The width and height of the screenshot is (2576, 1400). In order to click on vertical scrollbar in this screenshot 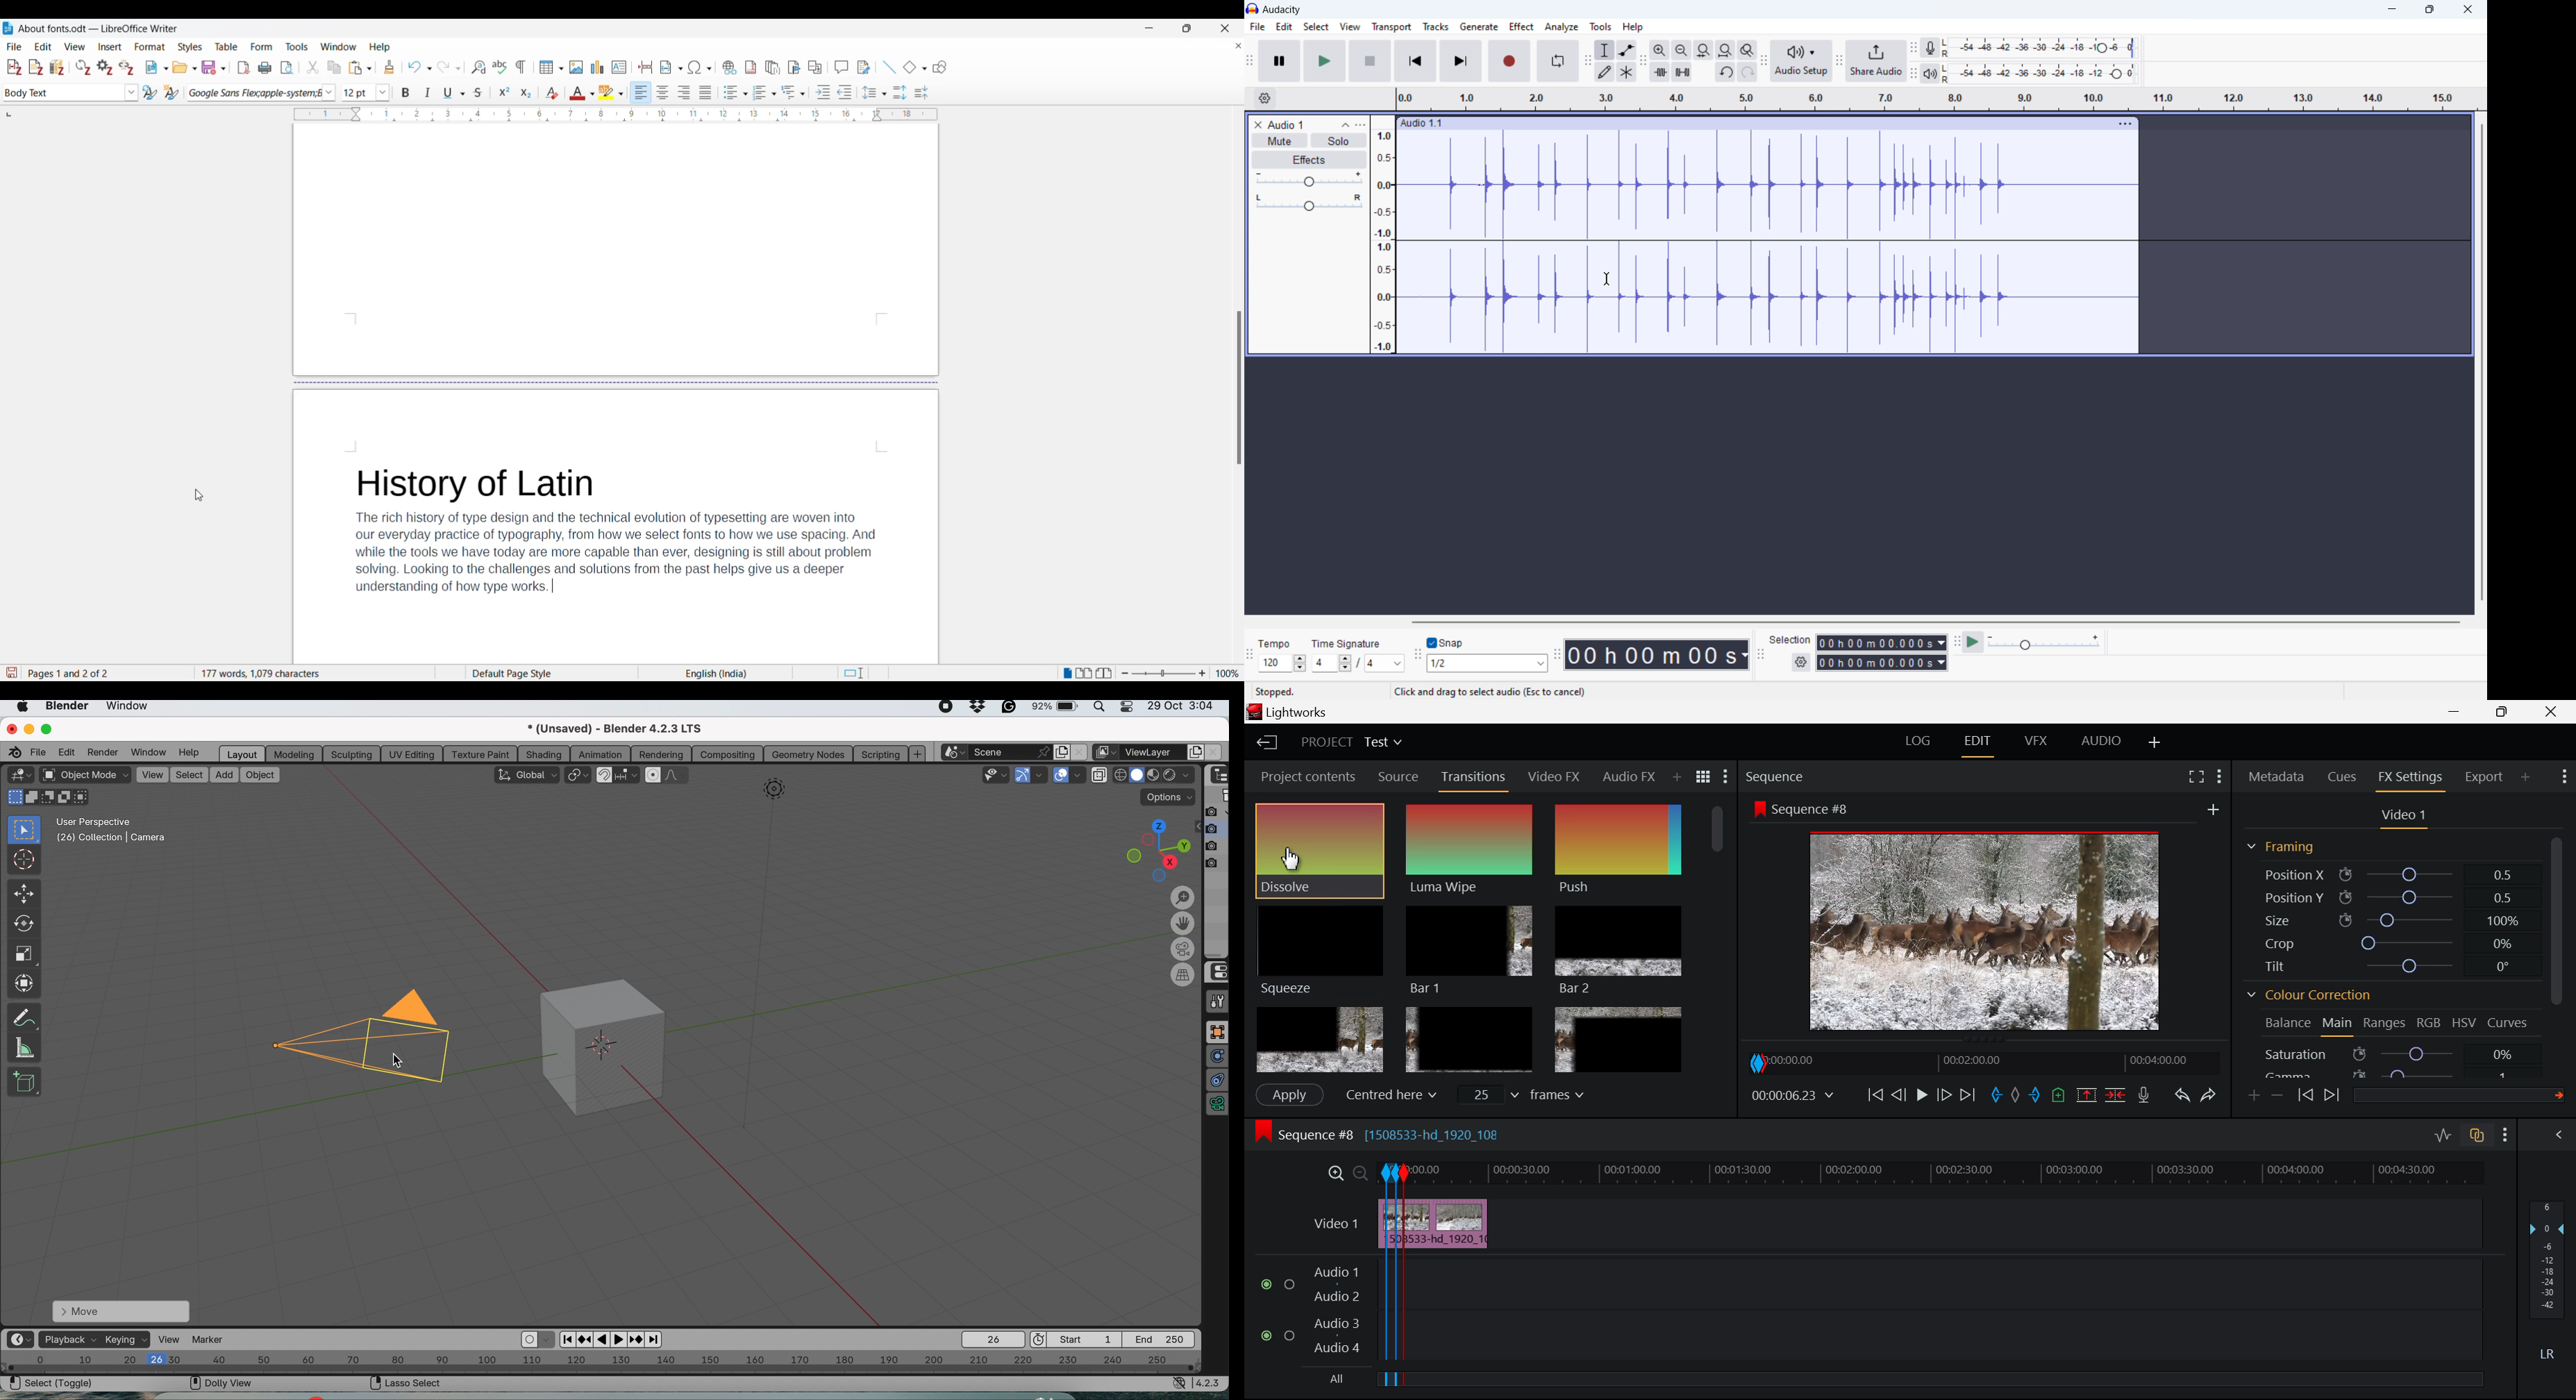, I will do `click(2482, 362)`.